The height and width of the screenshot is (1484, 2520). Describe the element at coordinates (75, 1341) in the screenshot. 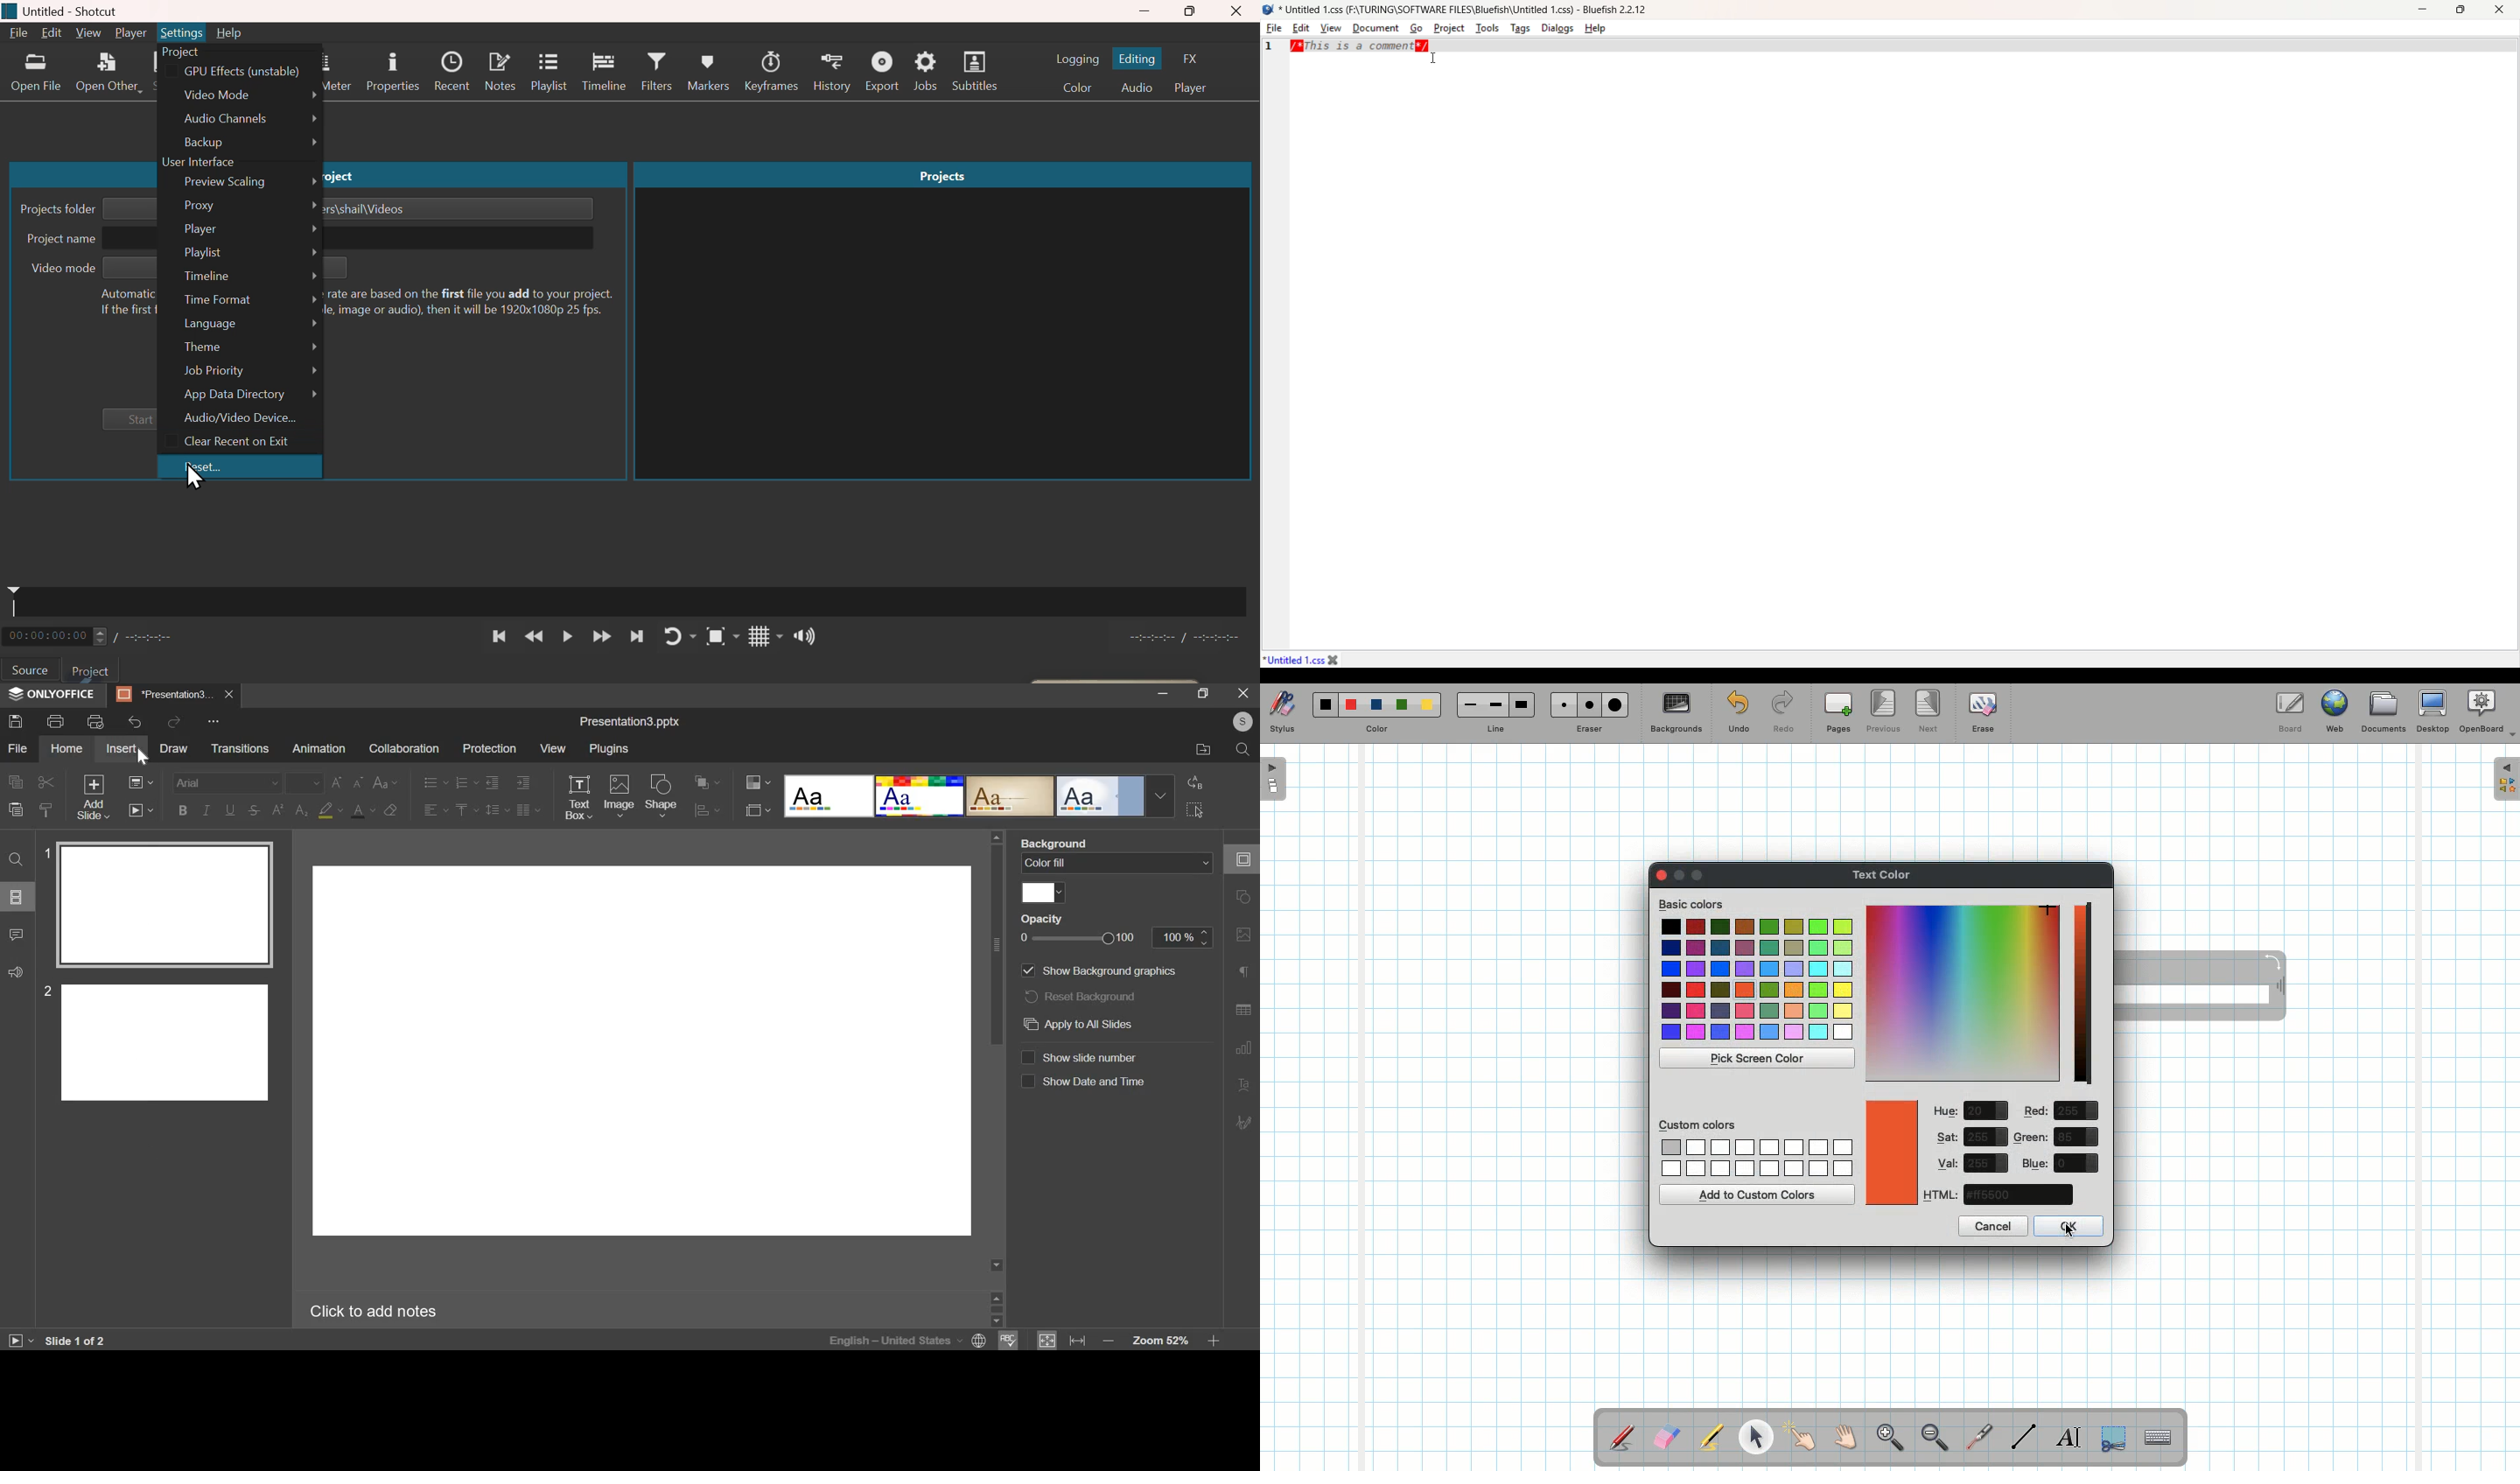

I see `active slide out of total slides` at that location.